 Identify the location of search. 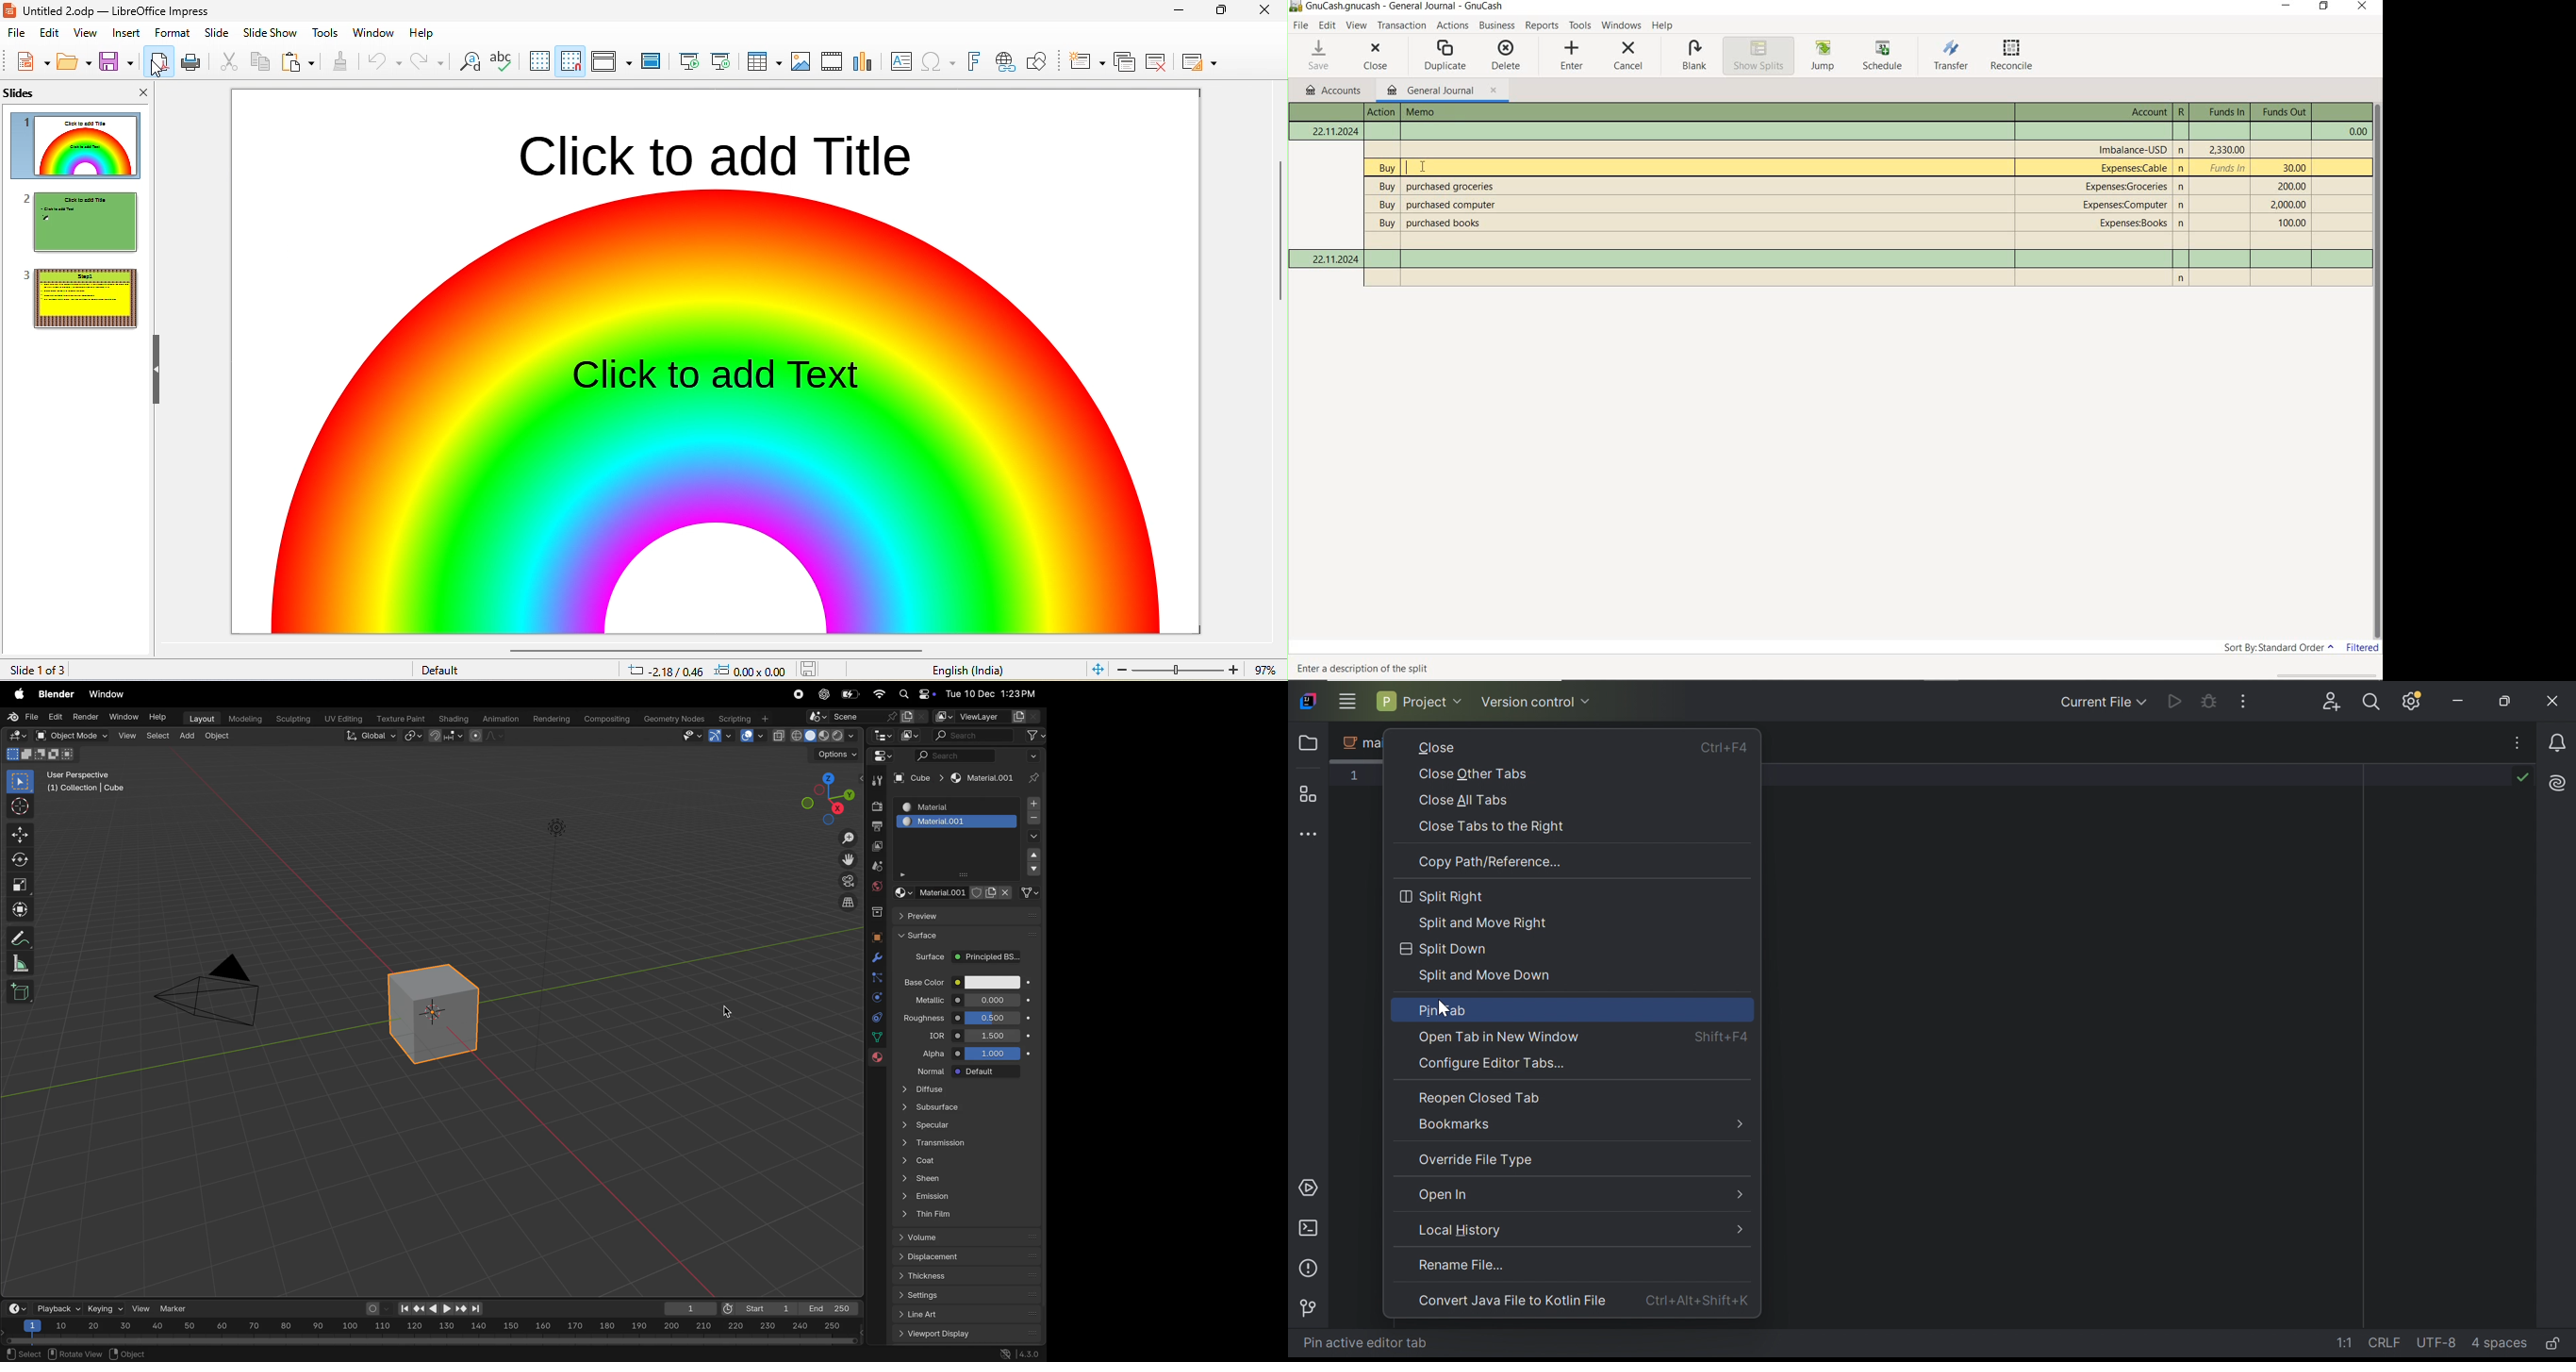
(974, 735).